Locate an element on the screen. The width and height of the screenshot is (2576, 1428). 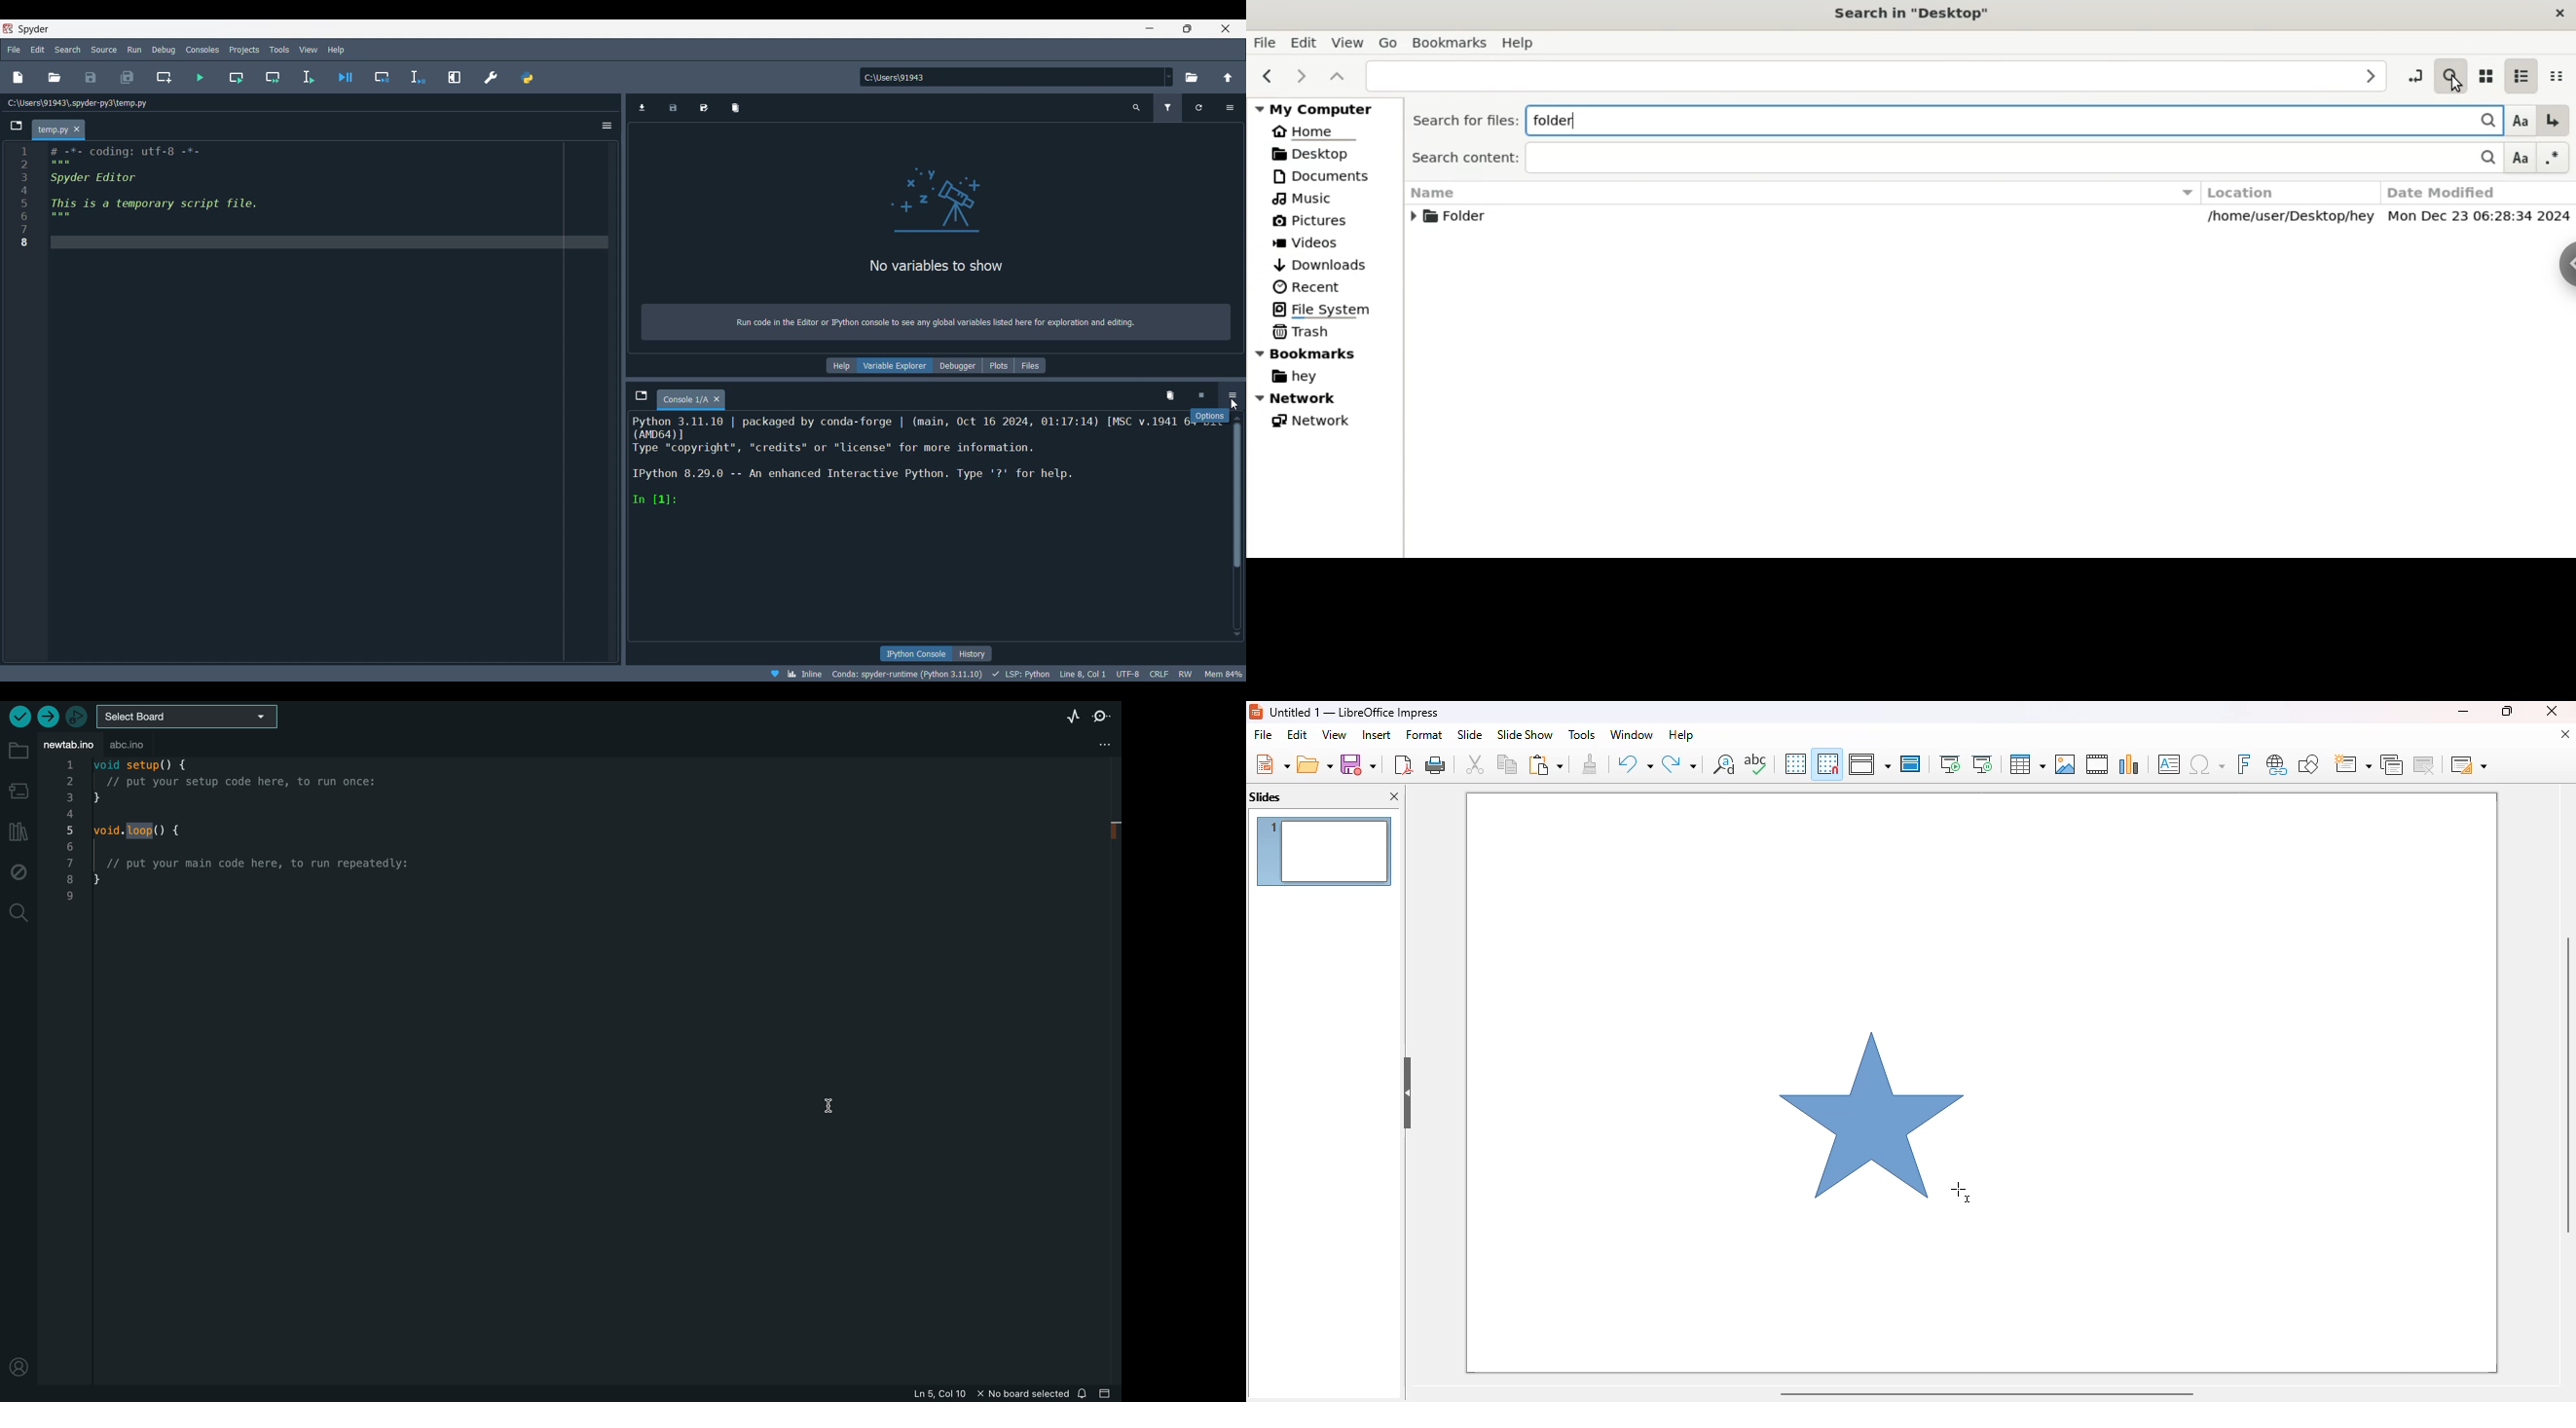
insert hyperlink is located at coordinates (2277, 764).